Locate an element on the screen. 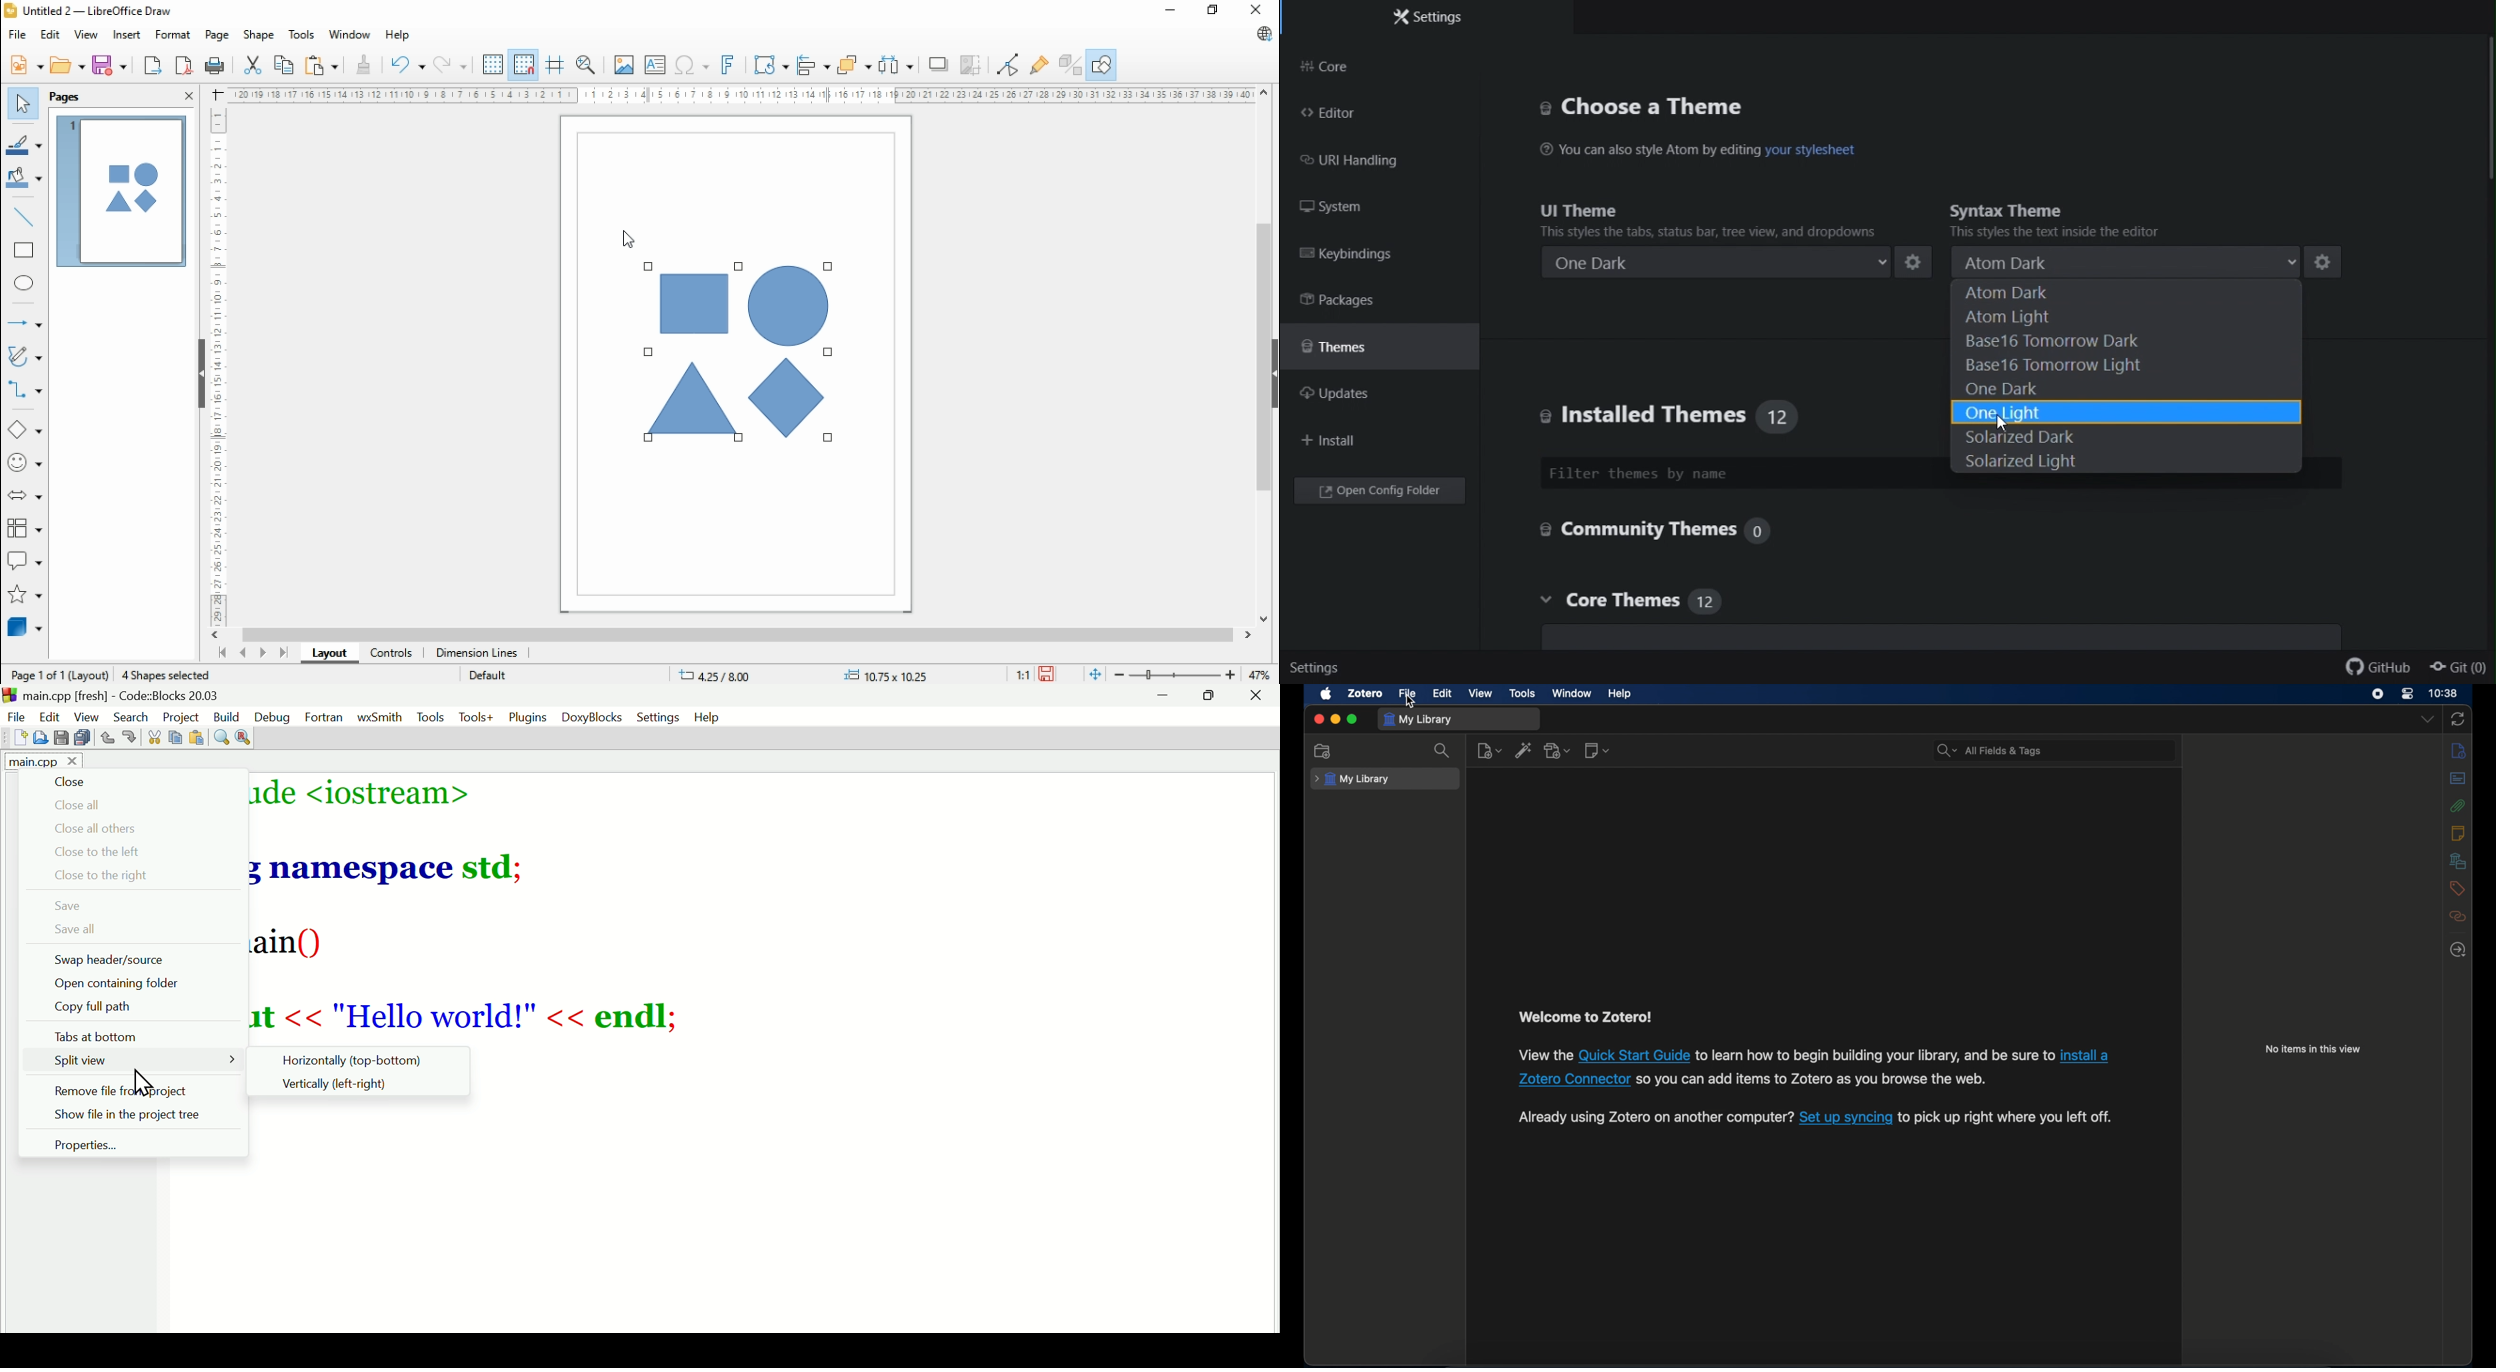 This screenshot has width=2520, height=1372. Properties is located at coordinates (98, 1147).